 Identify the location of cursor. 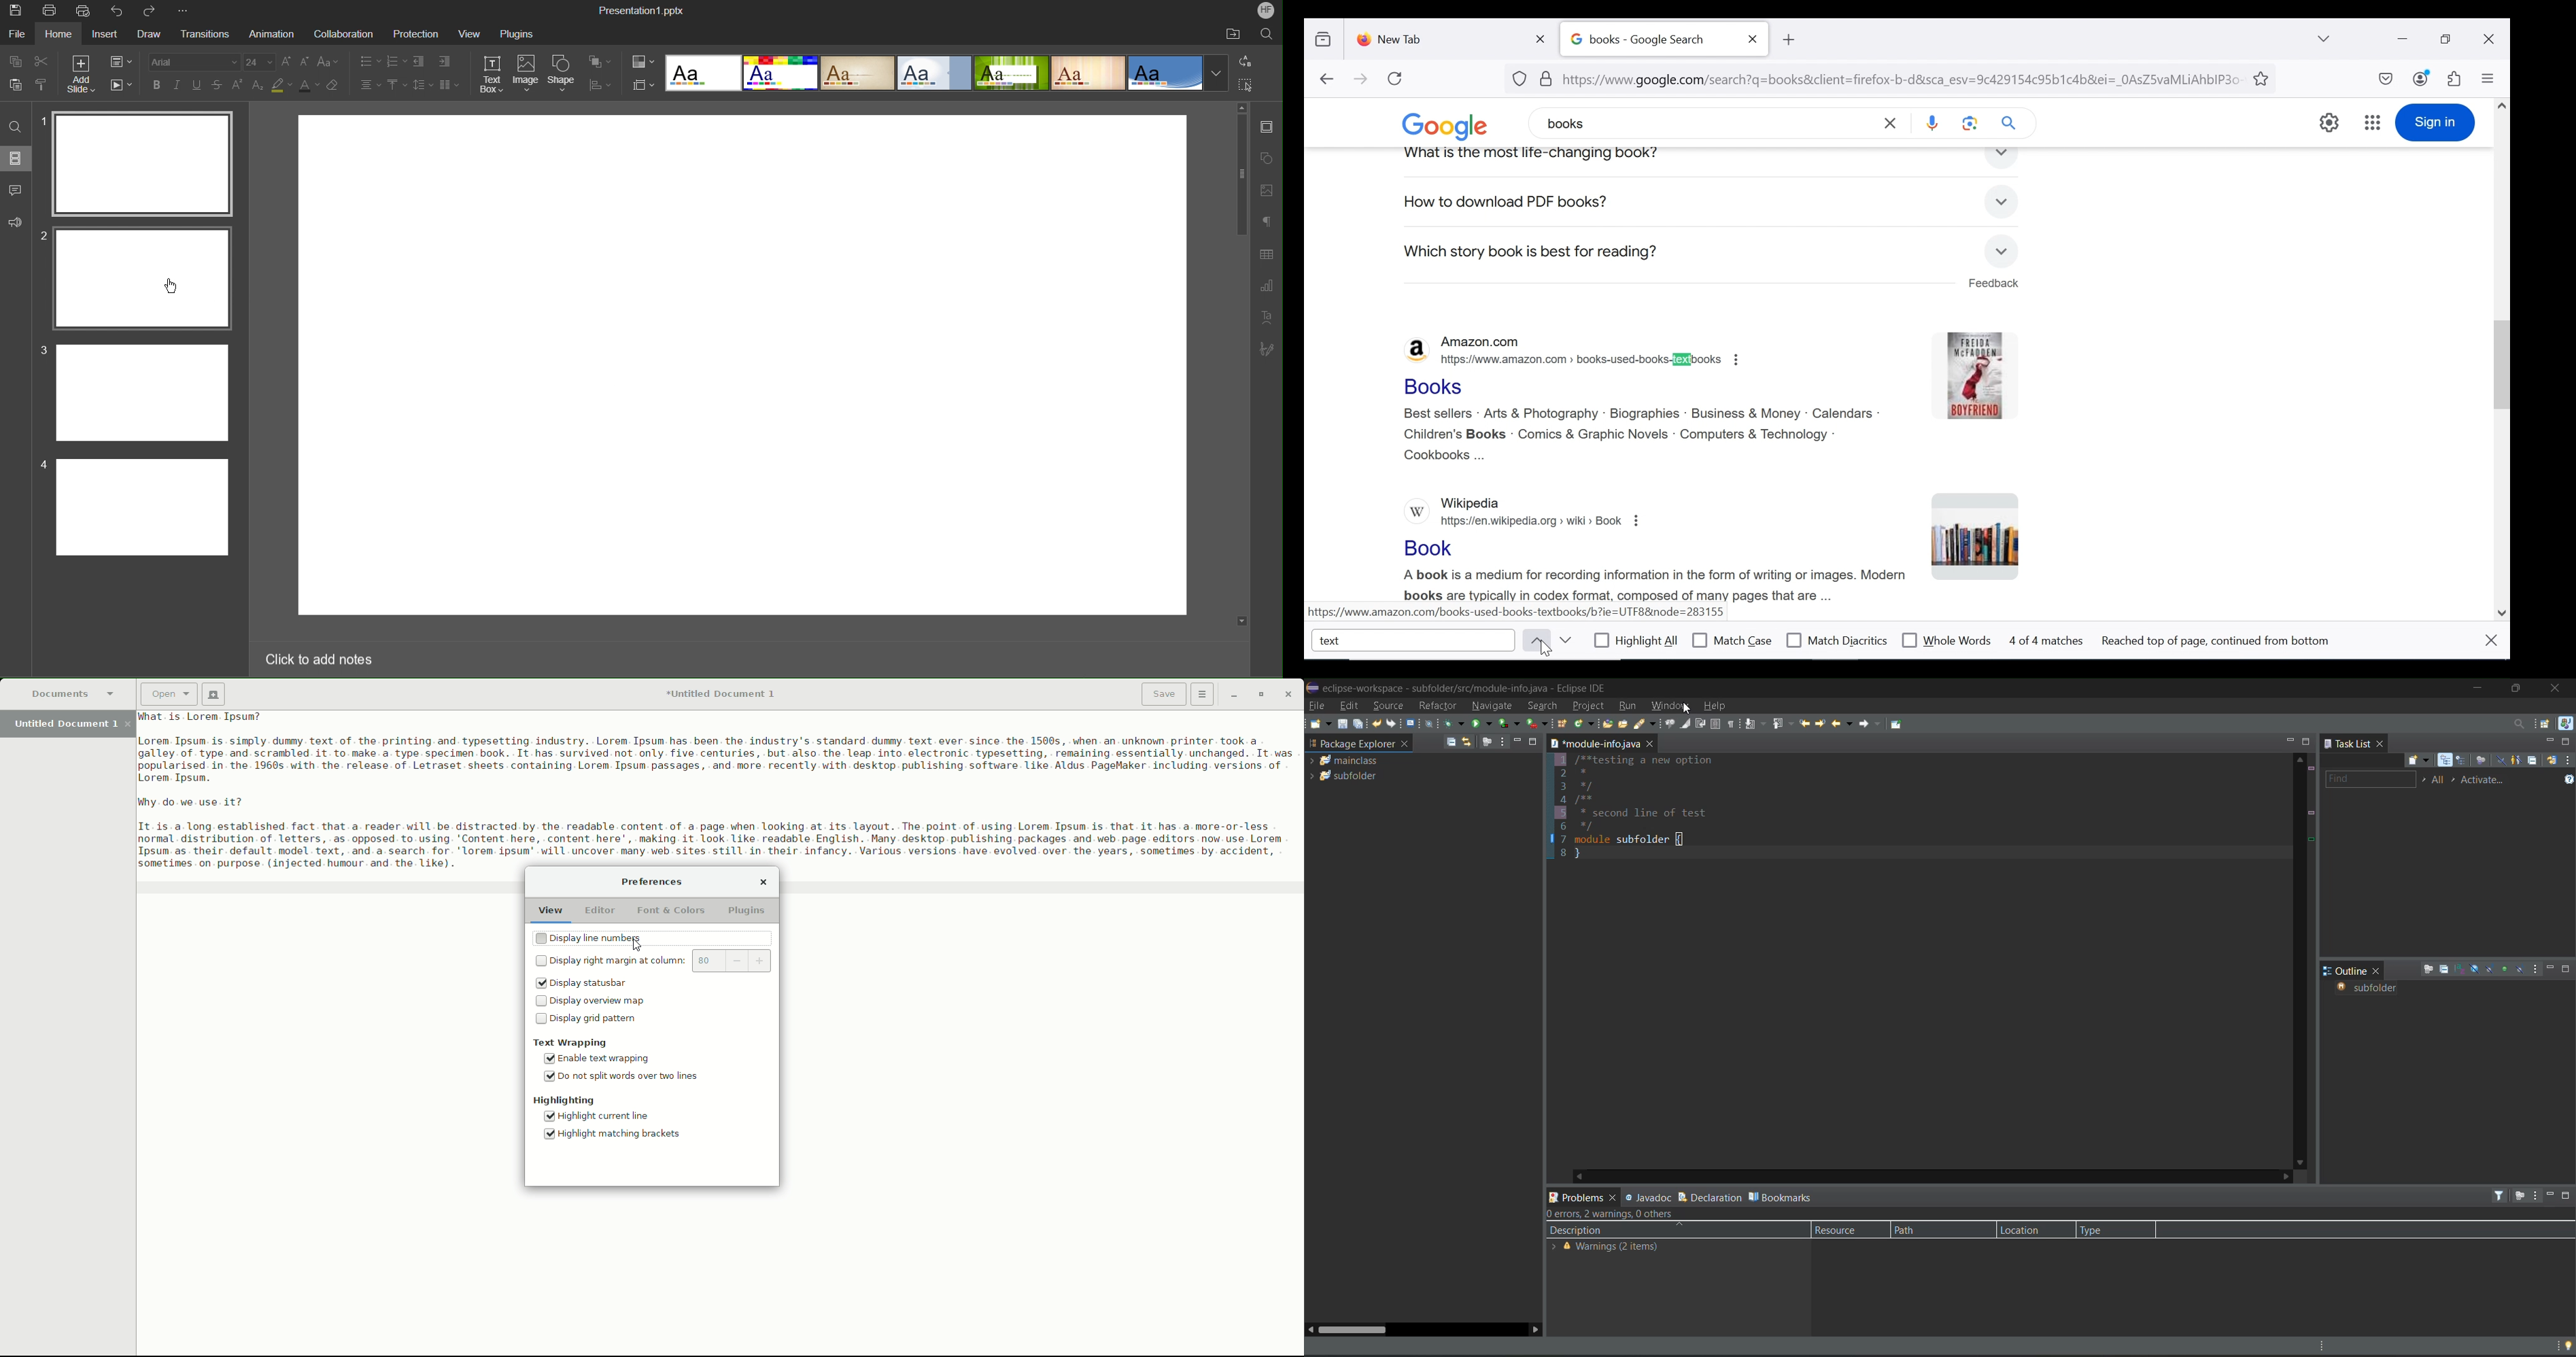
(1692, 705).